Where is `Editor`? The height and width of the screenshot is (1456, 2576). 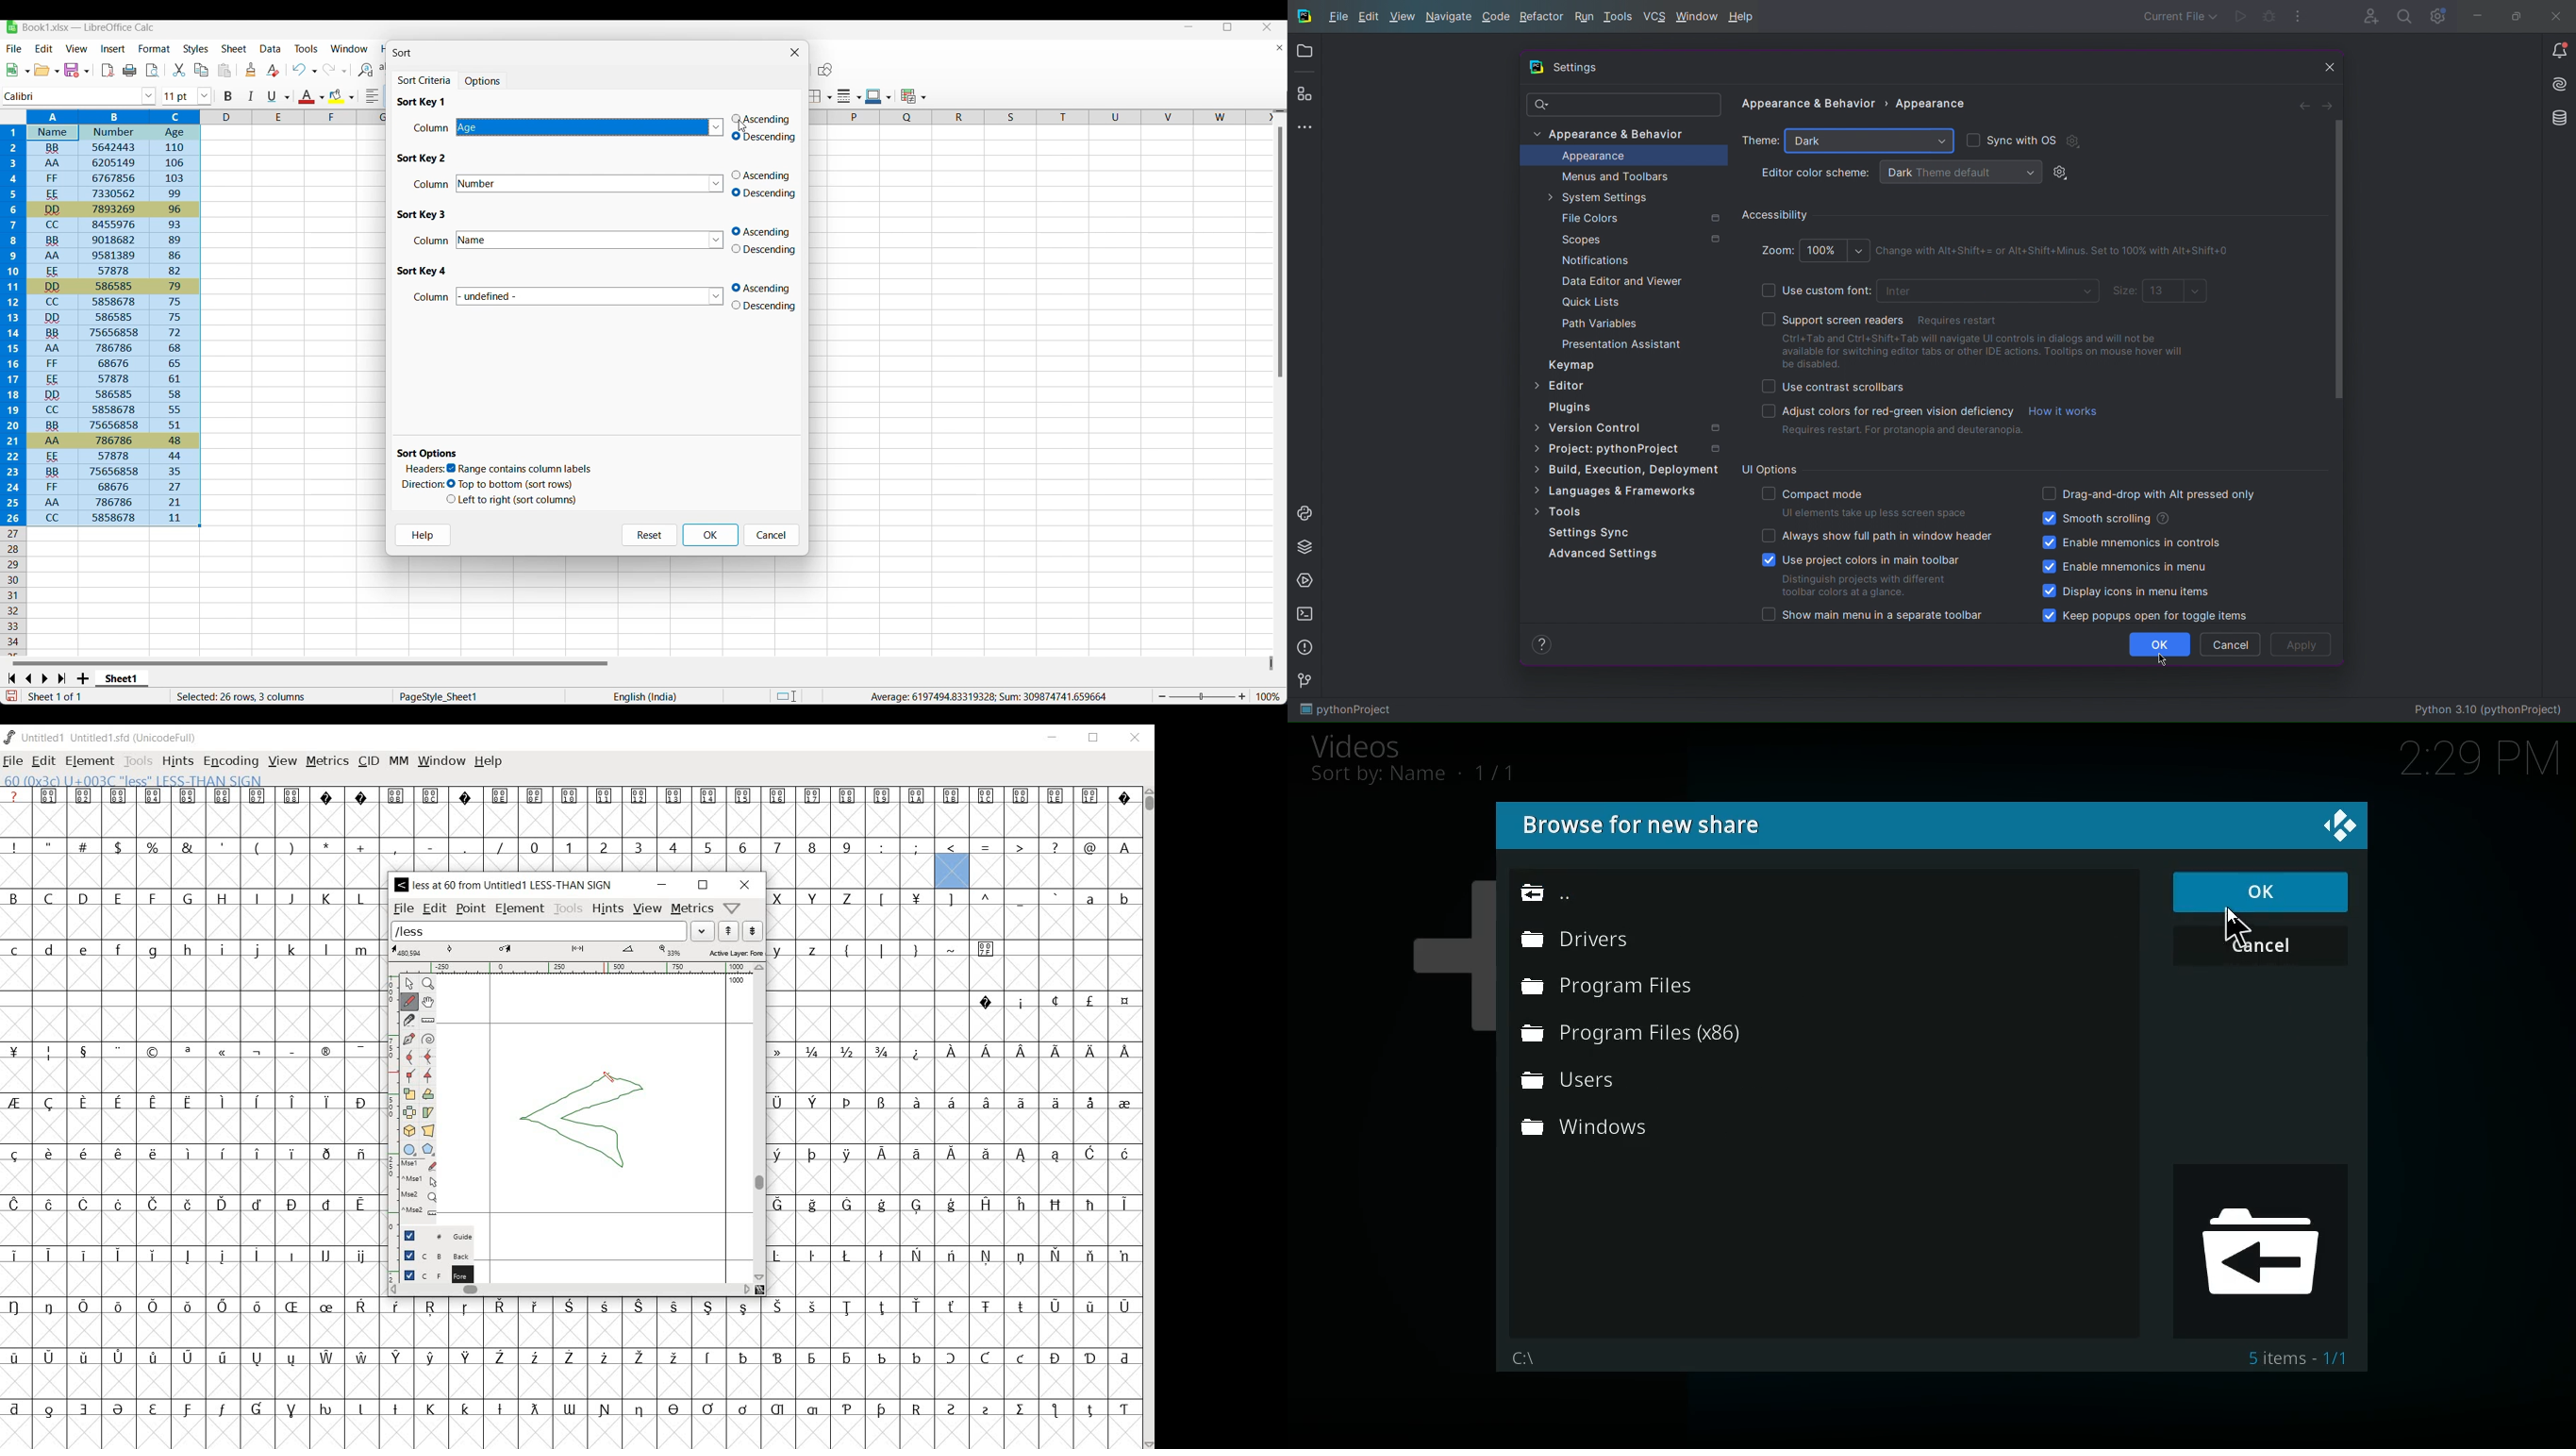 Editor is located at coordinates (1560, 385).